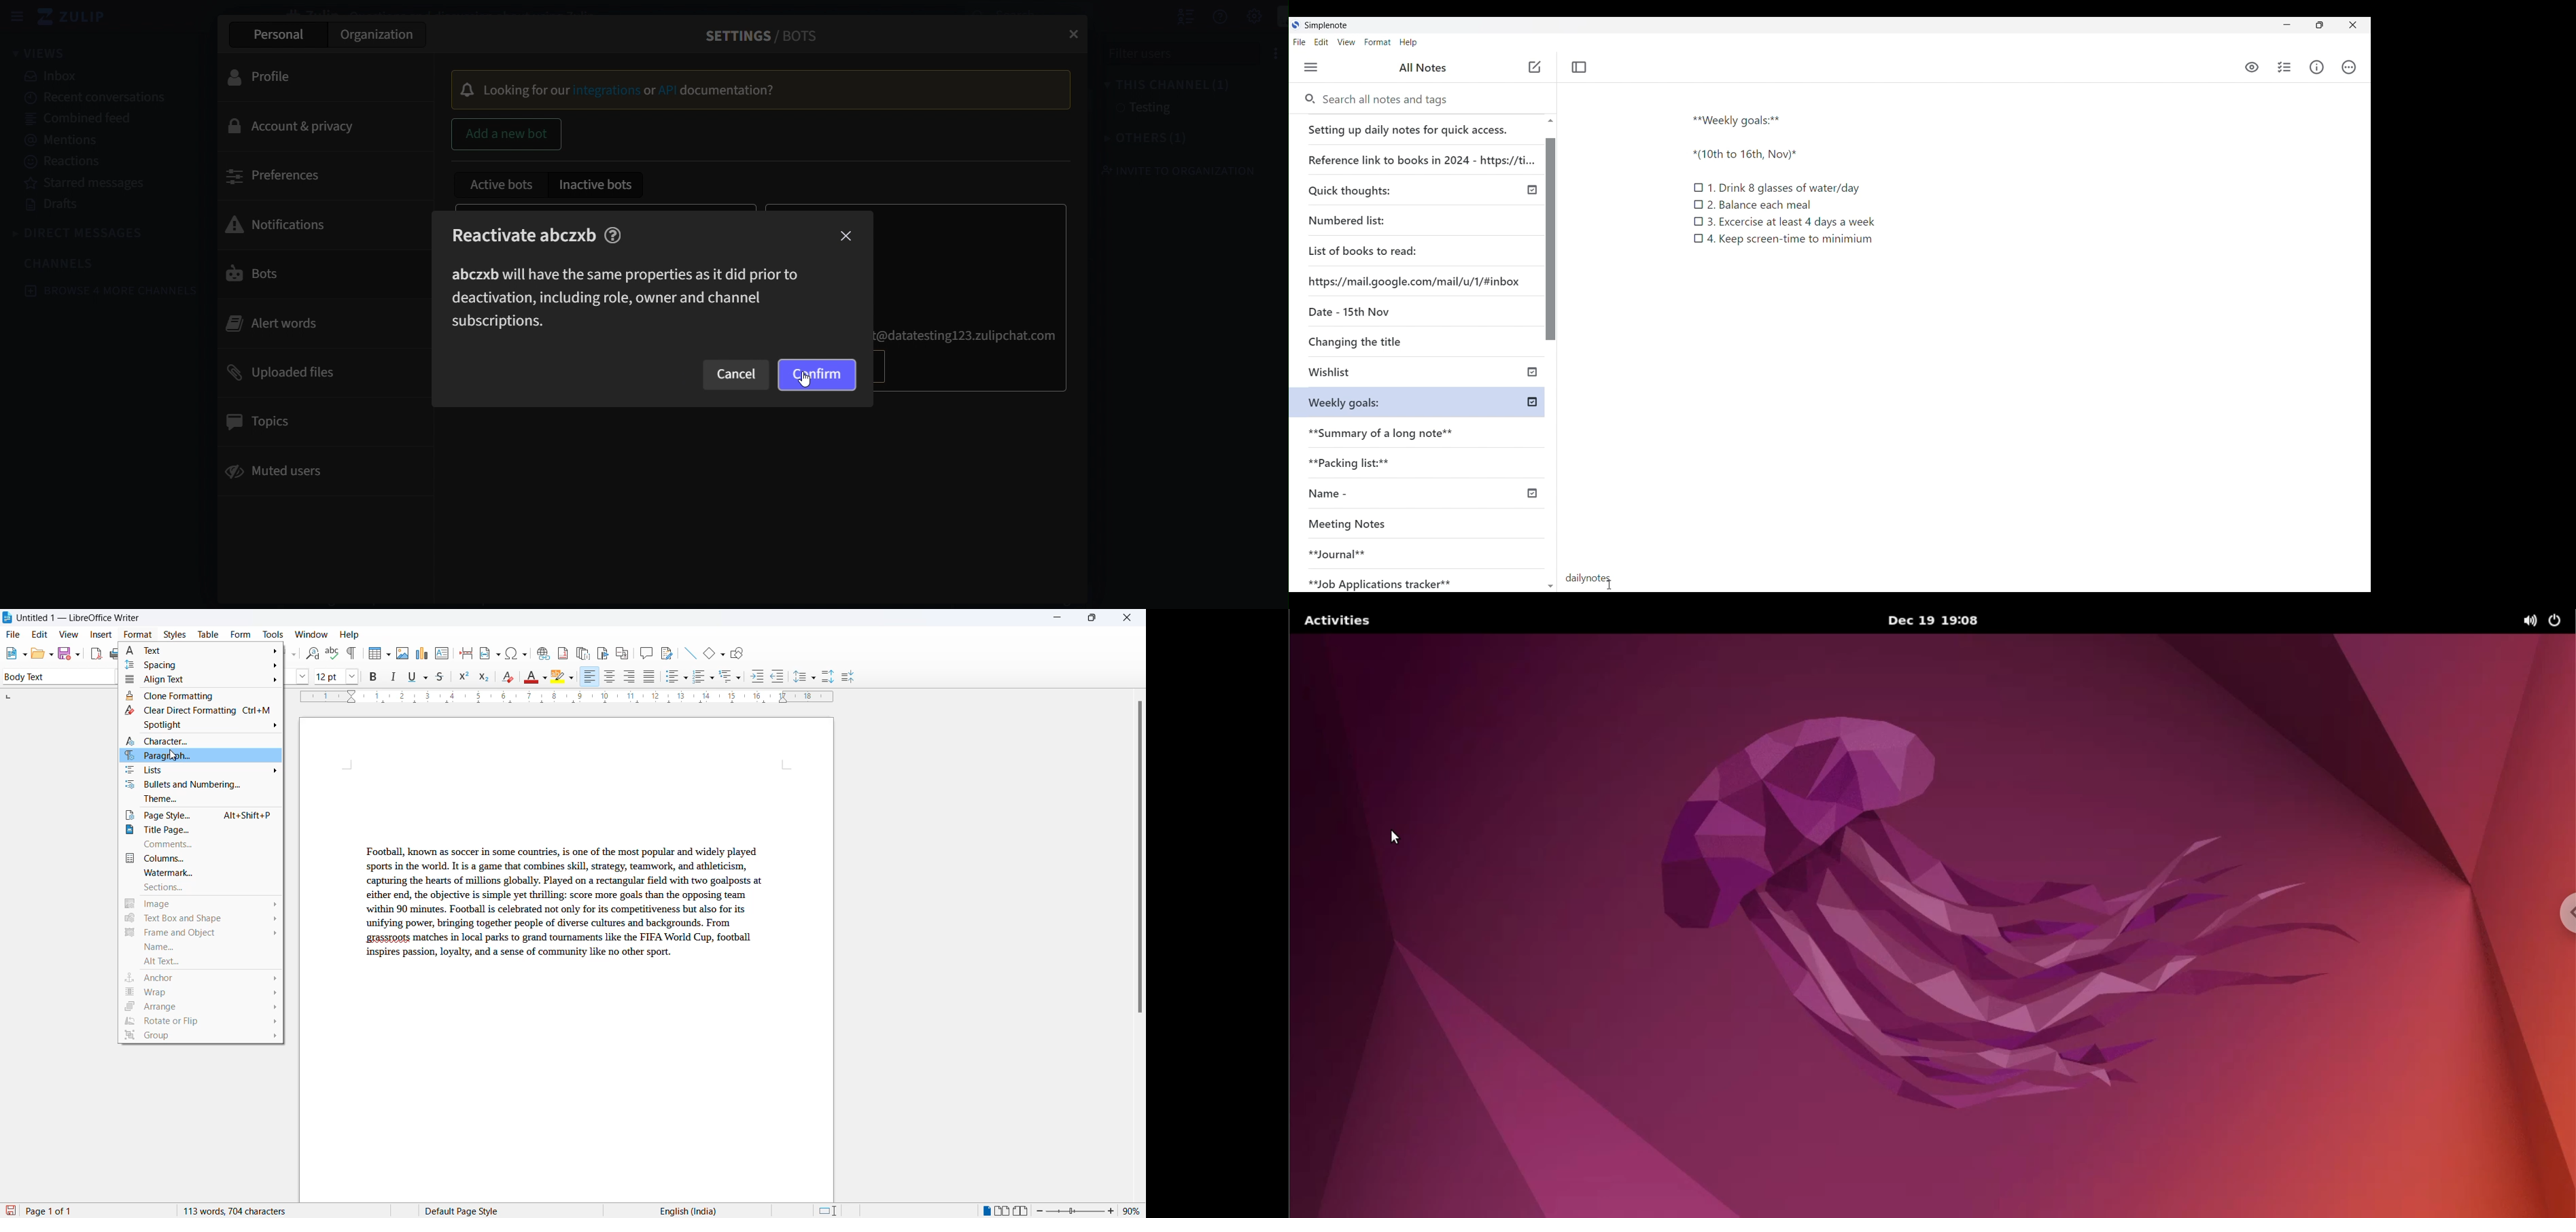 This screenshot has width=2576, height=1232. I want to click on underline, so click(419, 676).